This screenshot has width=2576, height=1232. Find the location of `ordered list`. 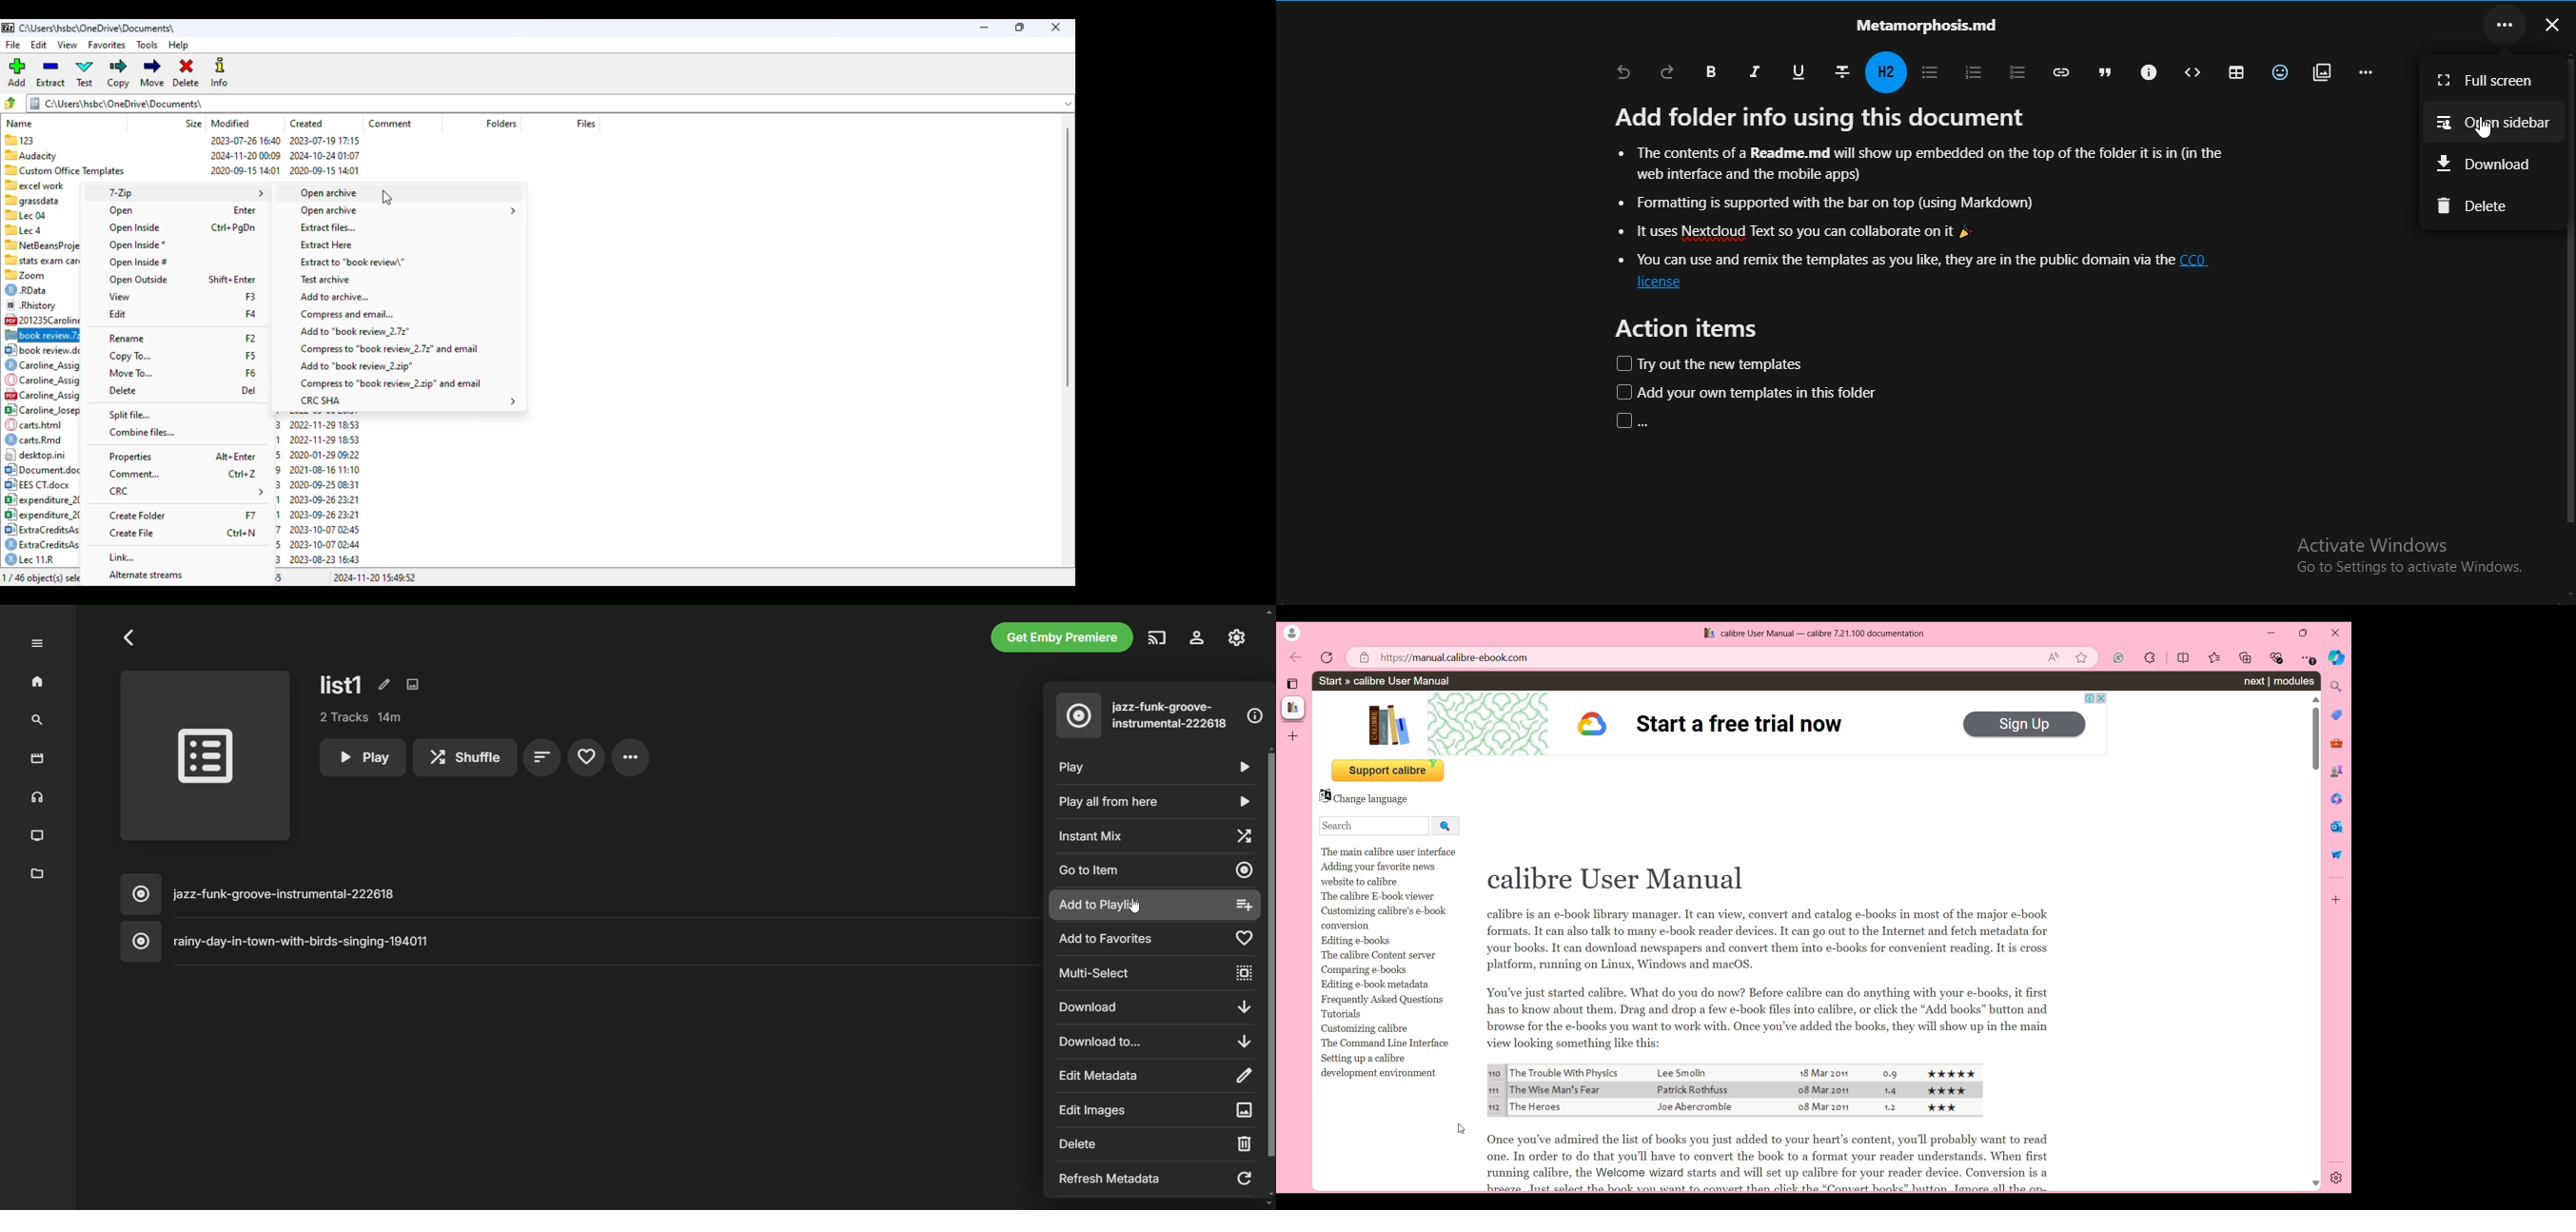

ordered list is located at coordinates (1972, 70).